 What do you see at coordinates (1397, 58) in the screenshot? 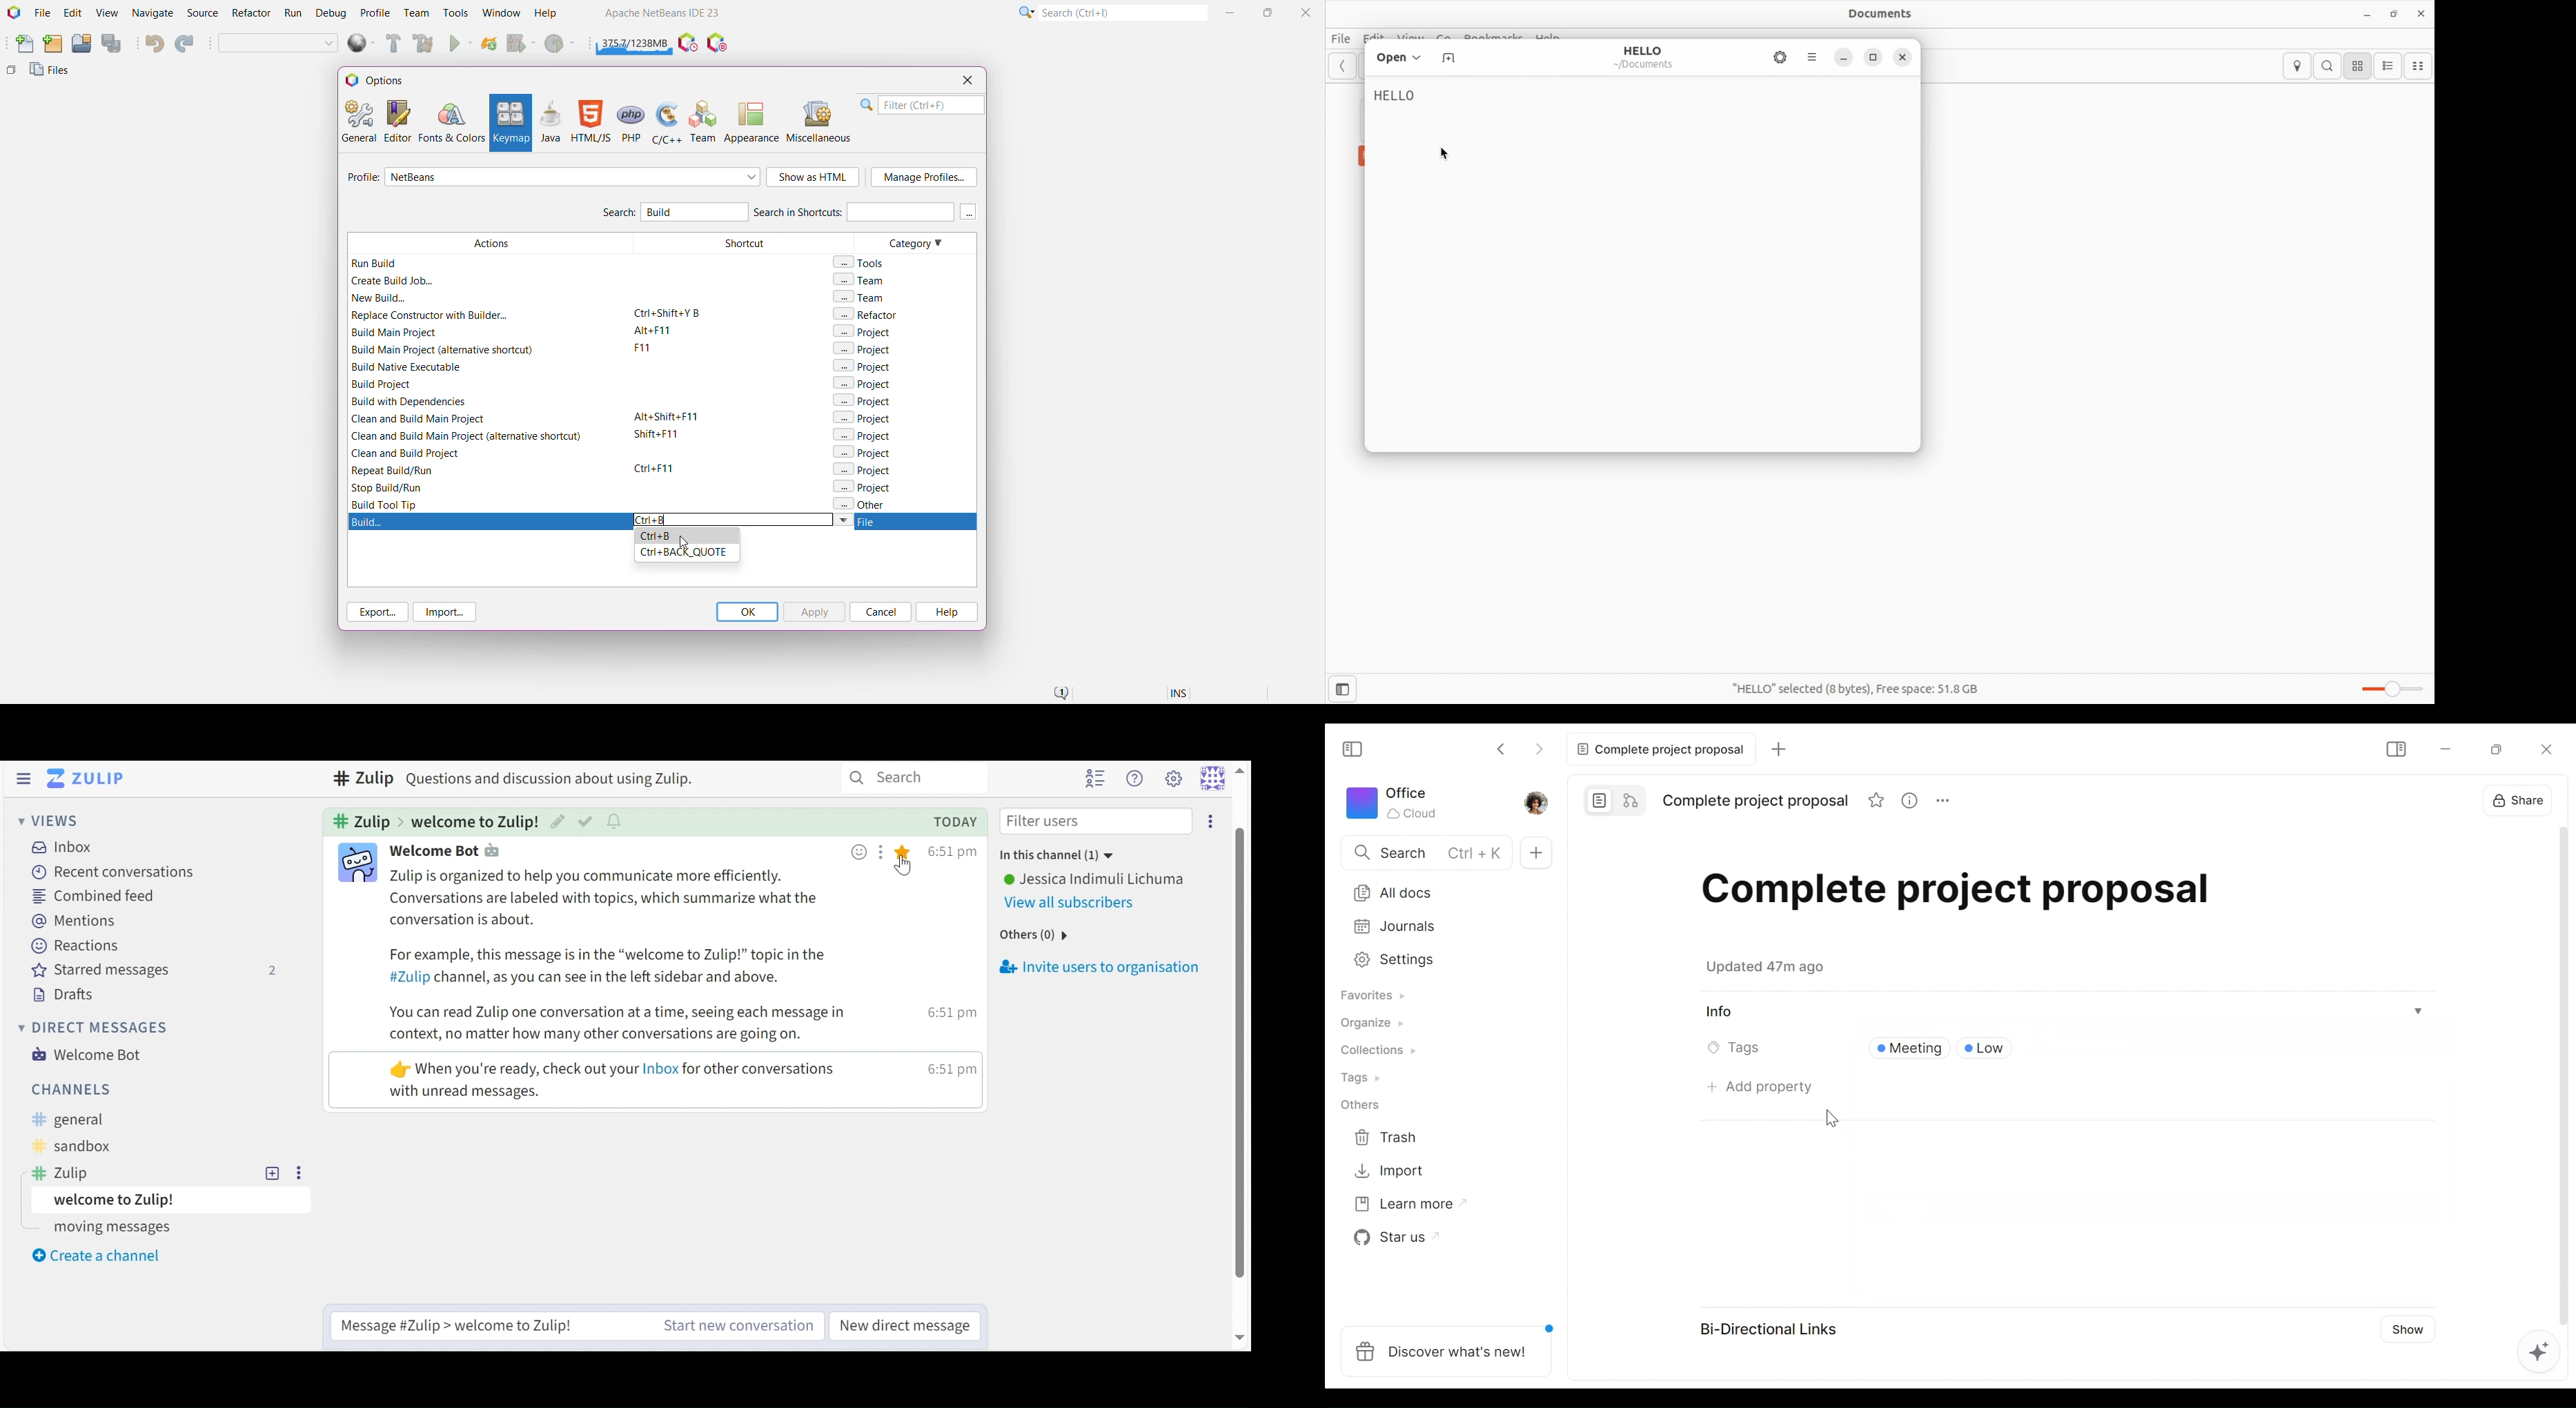
I see `Open` at bounding box center [1397, 58].